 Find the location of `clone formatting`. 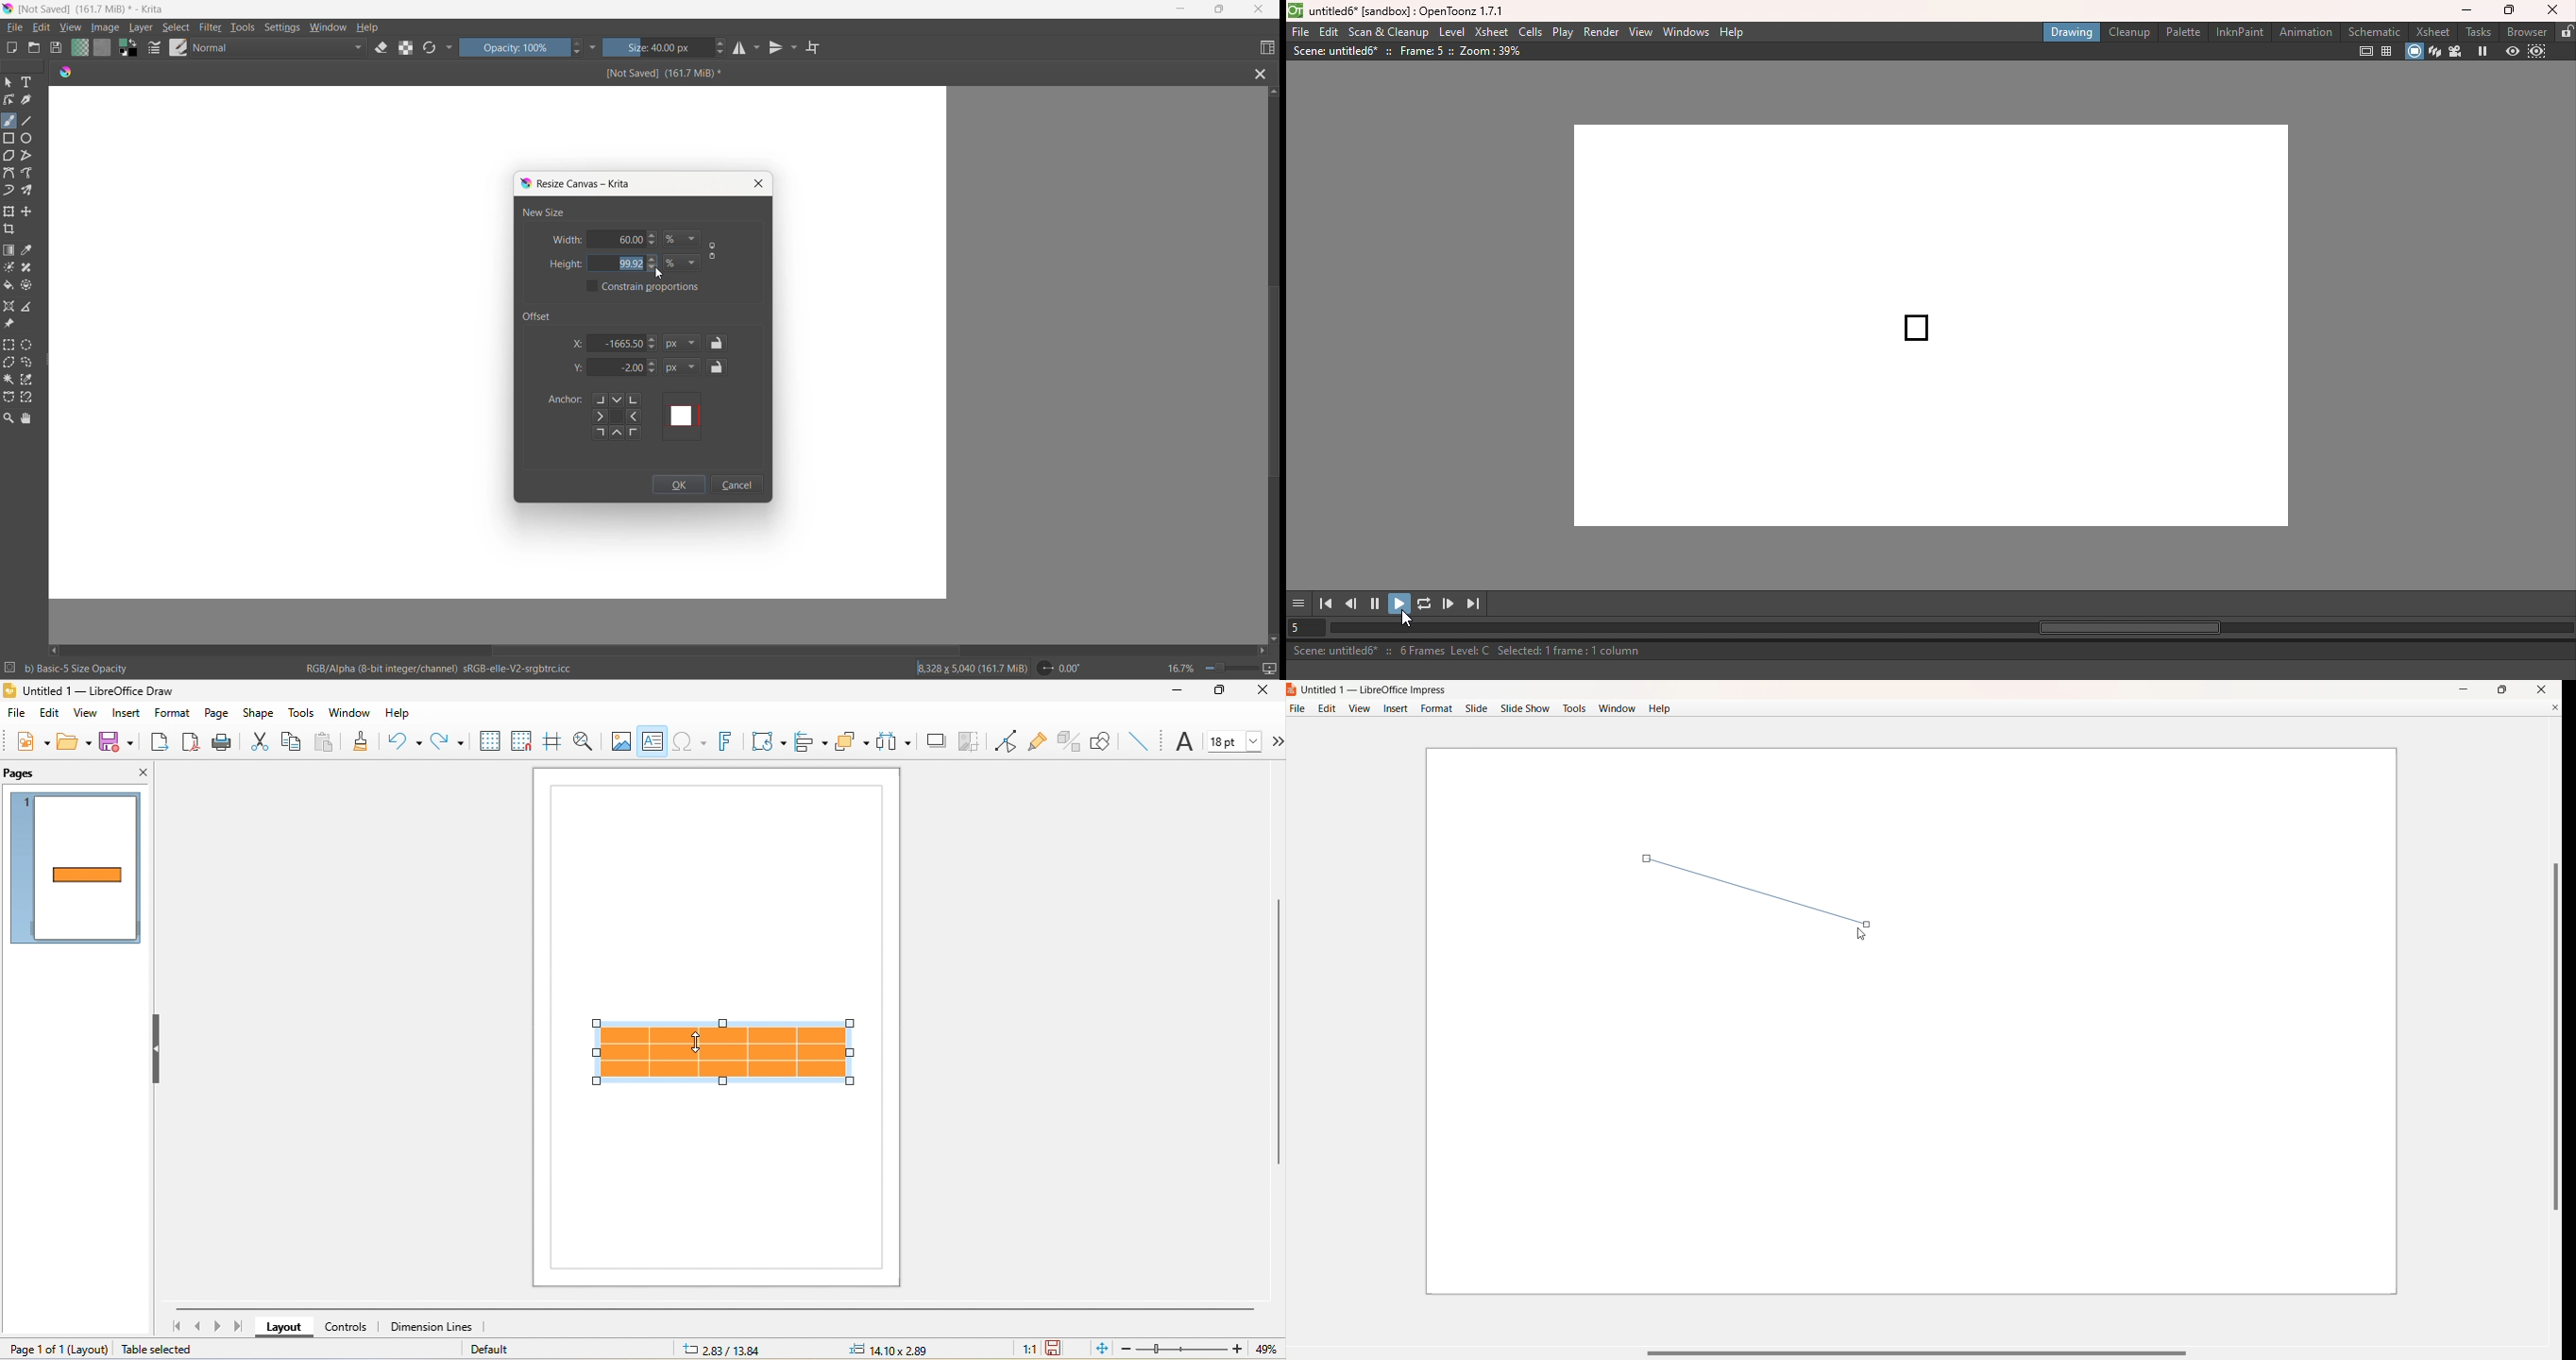

clone formatting is located at coordinates (365, 743).